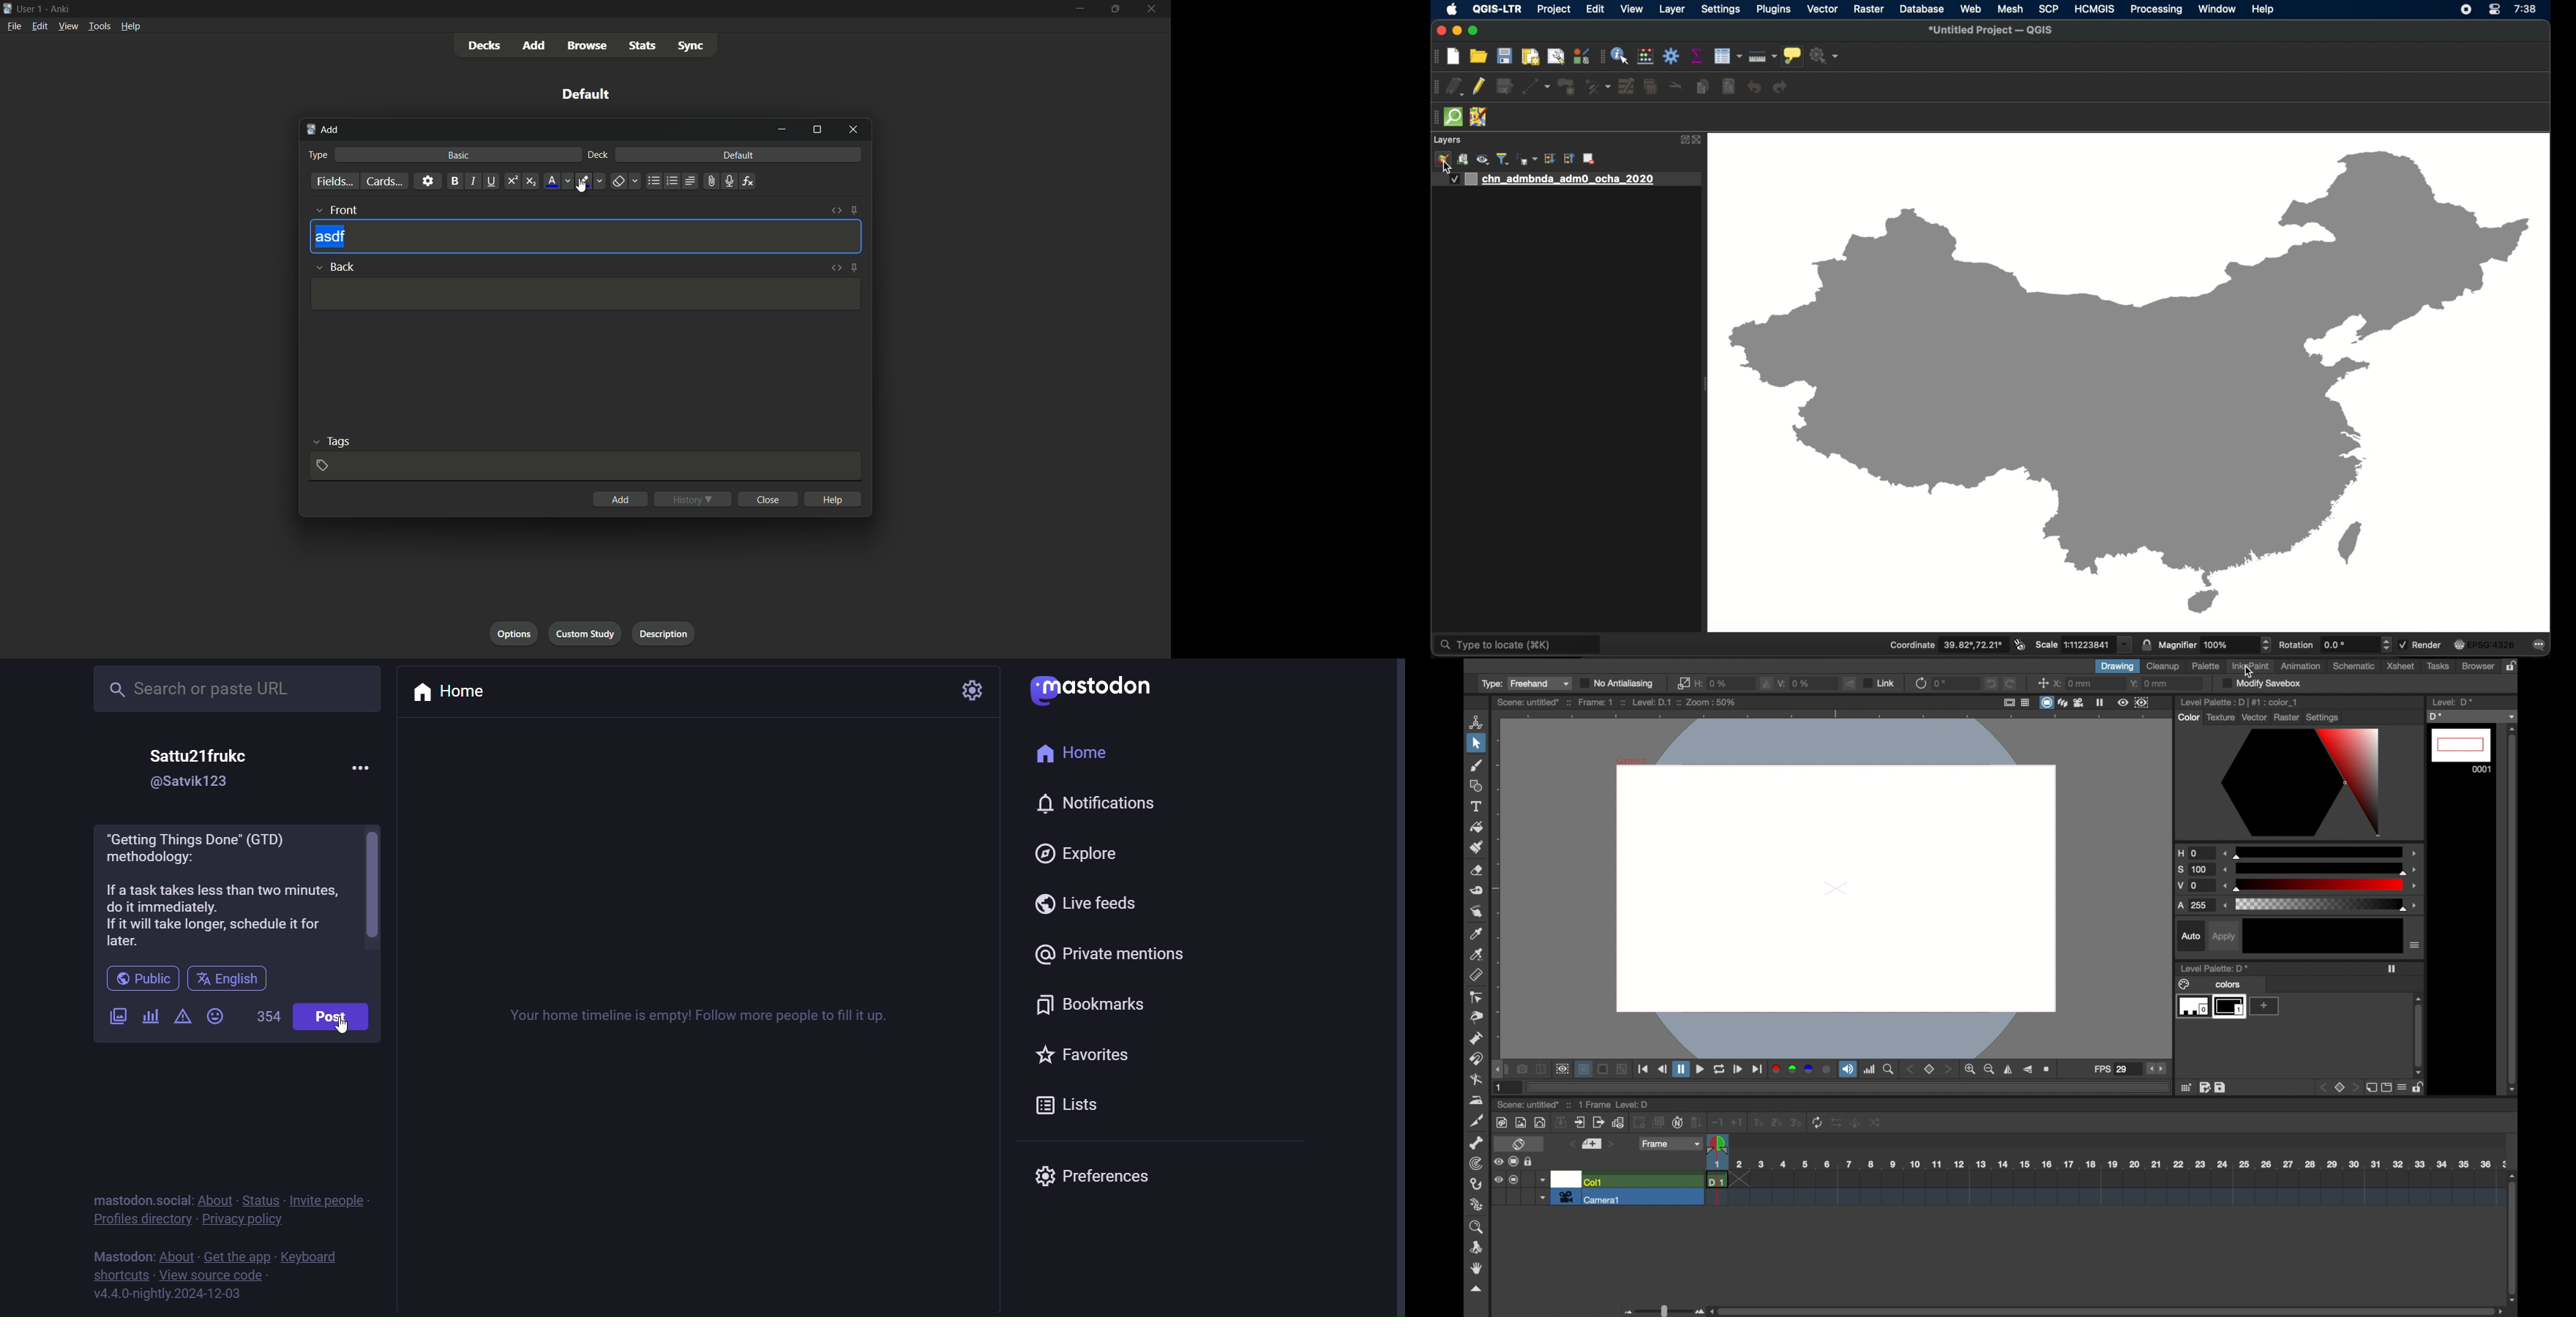 The width and height of the screenshot is (2576, 1344). What do you see at coordinates (1775, 9) in the screenshot?
I see `plugins` at bounding box center [1775, 9].